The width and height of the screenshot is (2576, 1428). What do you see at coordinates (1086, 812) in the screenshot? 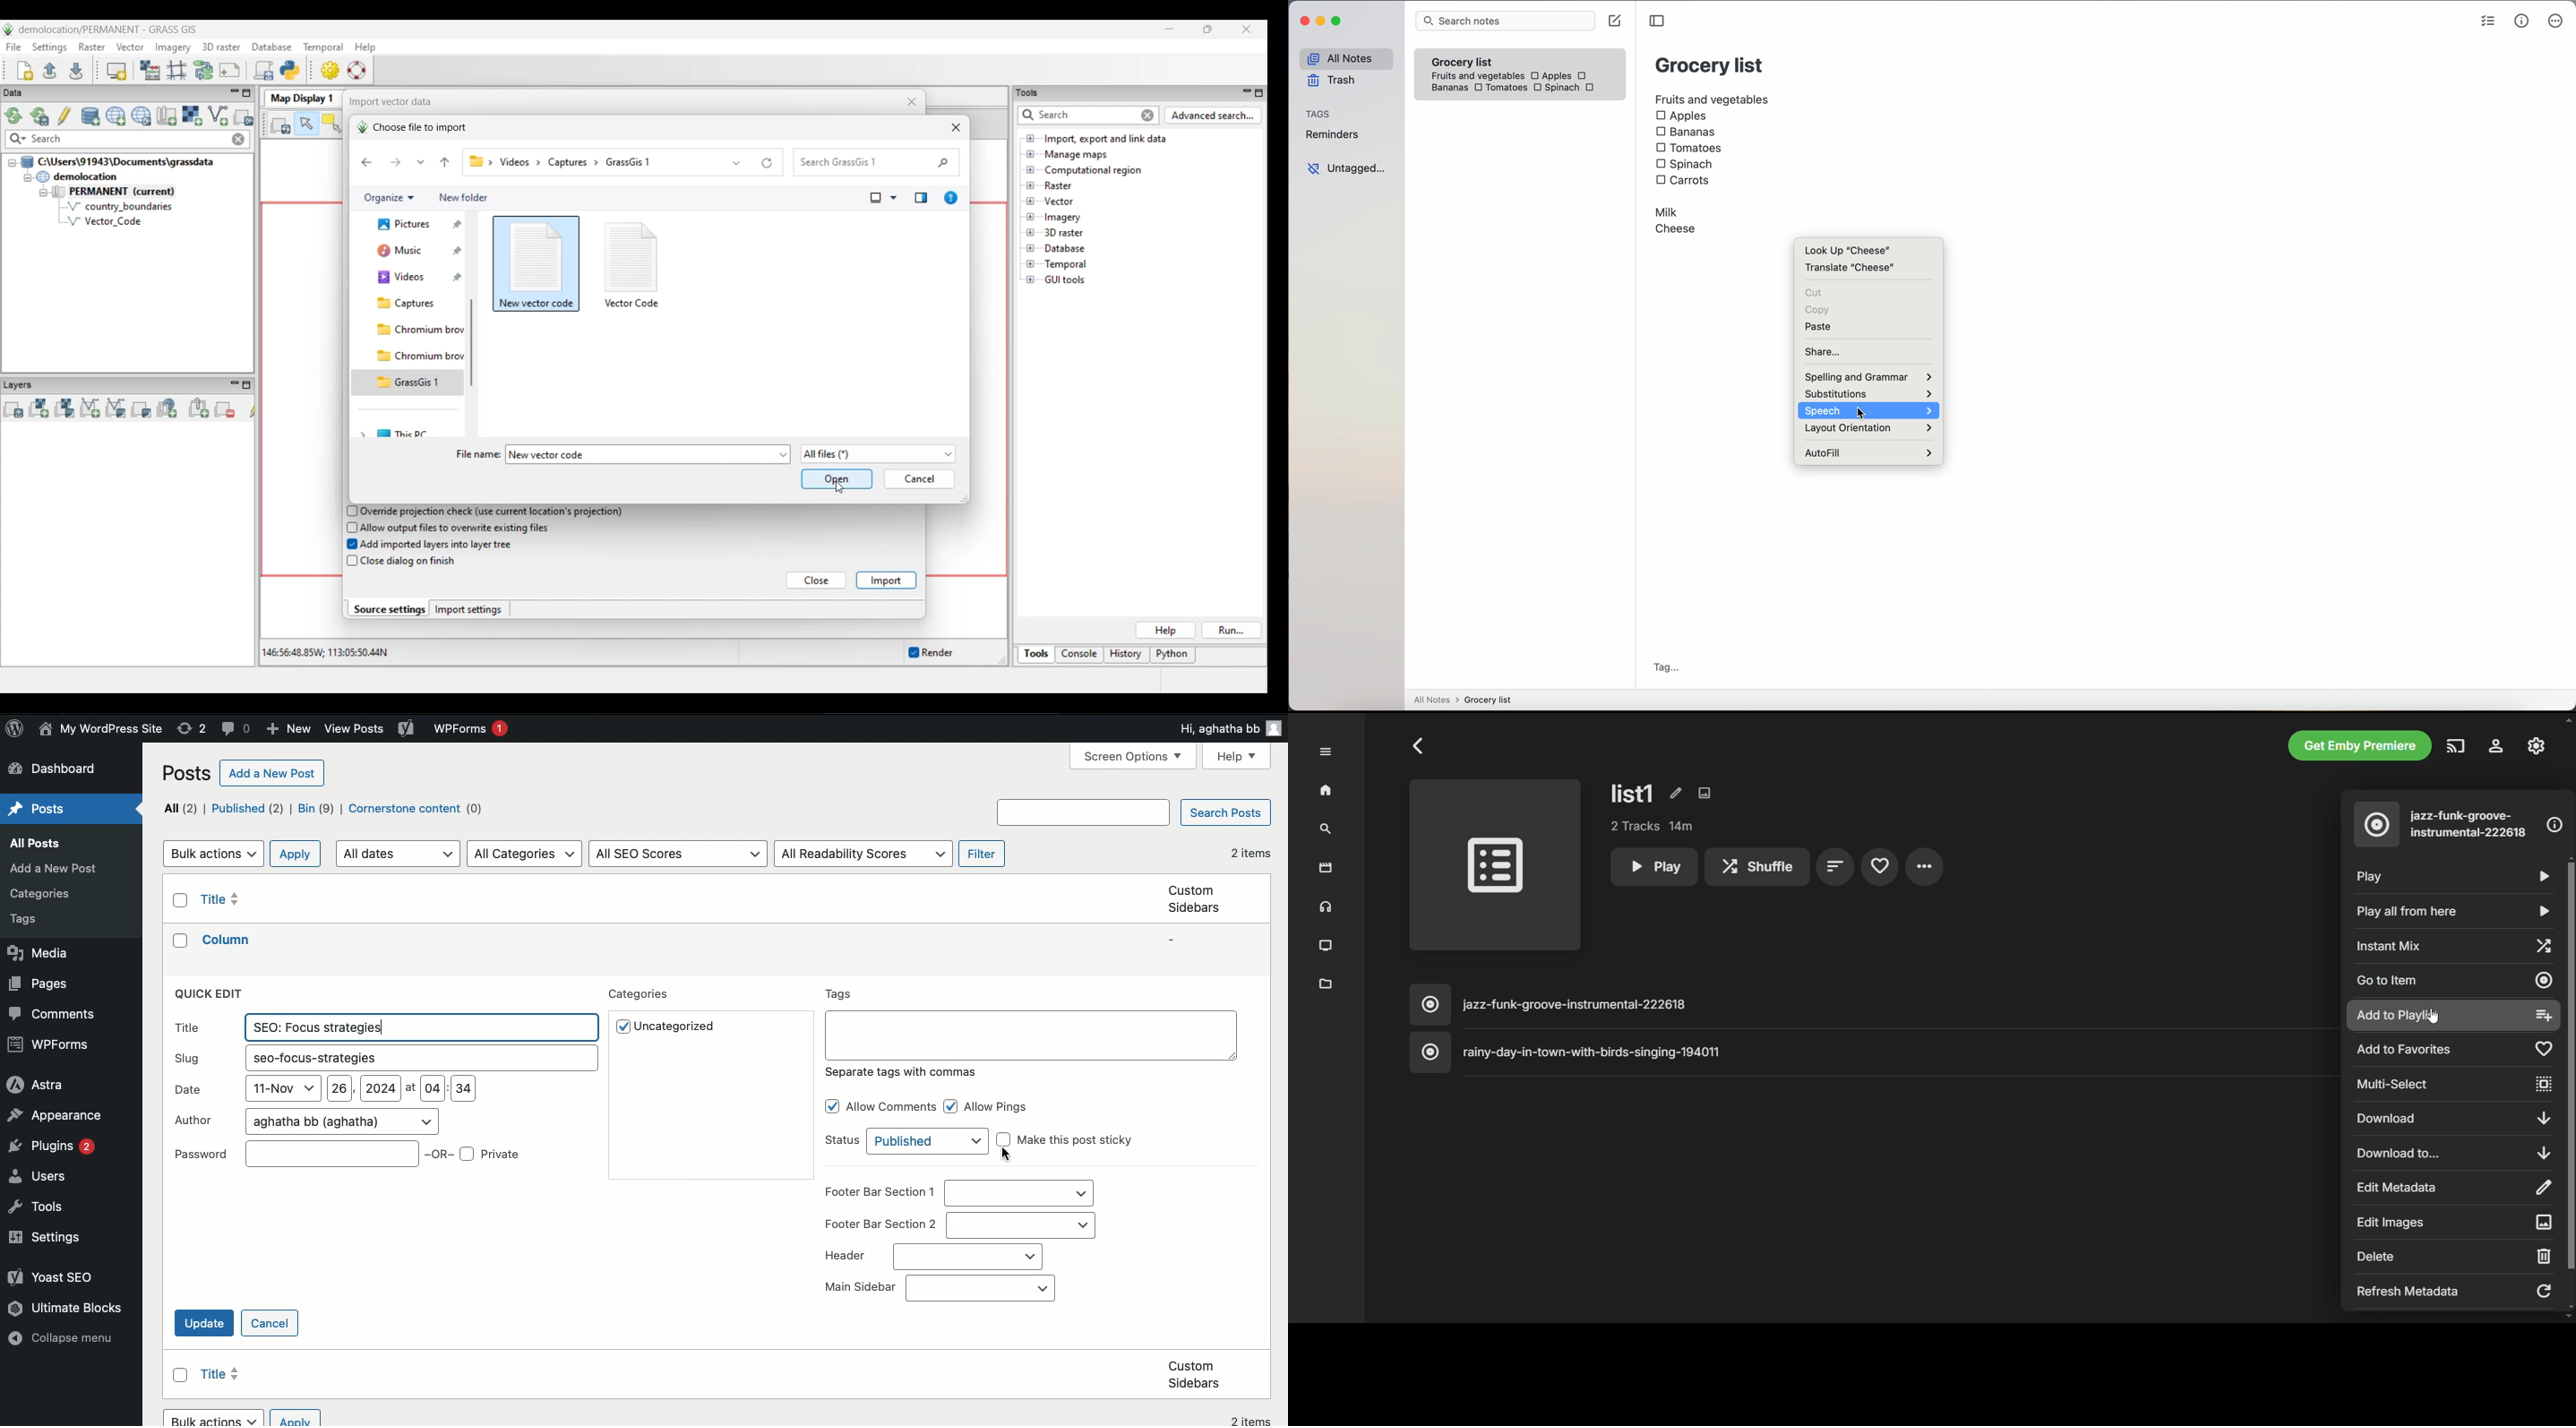
I see `Search` at bounding box center [1086, 812].